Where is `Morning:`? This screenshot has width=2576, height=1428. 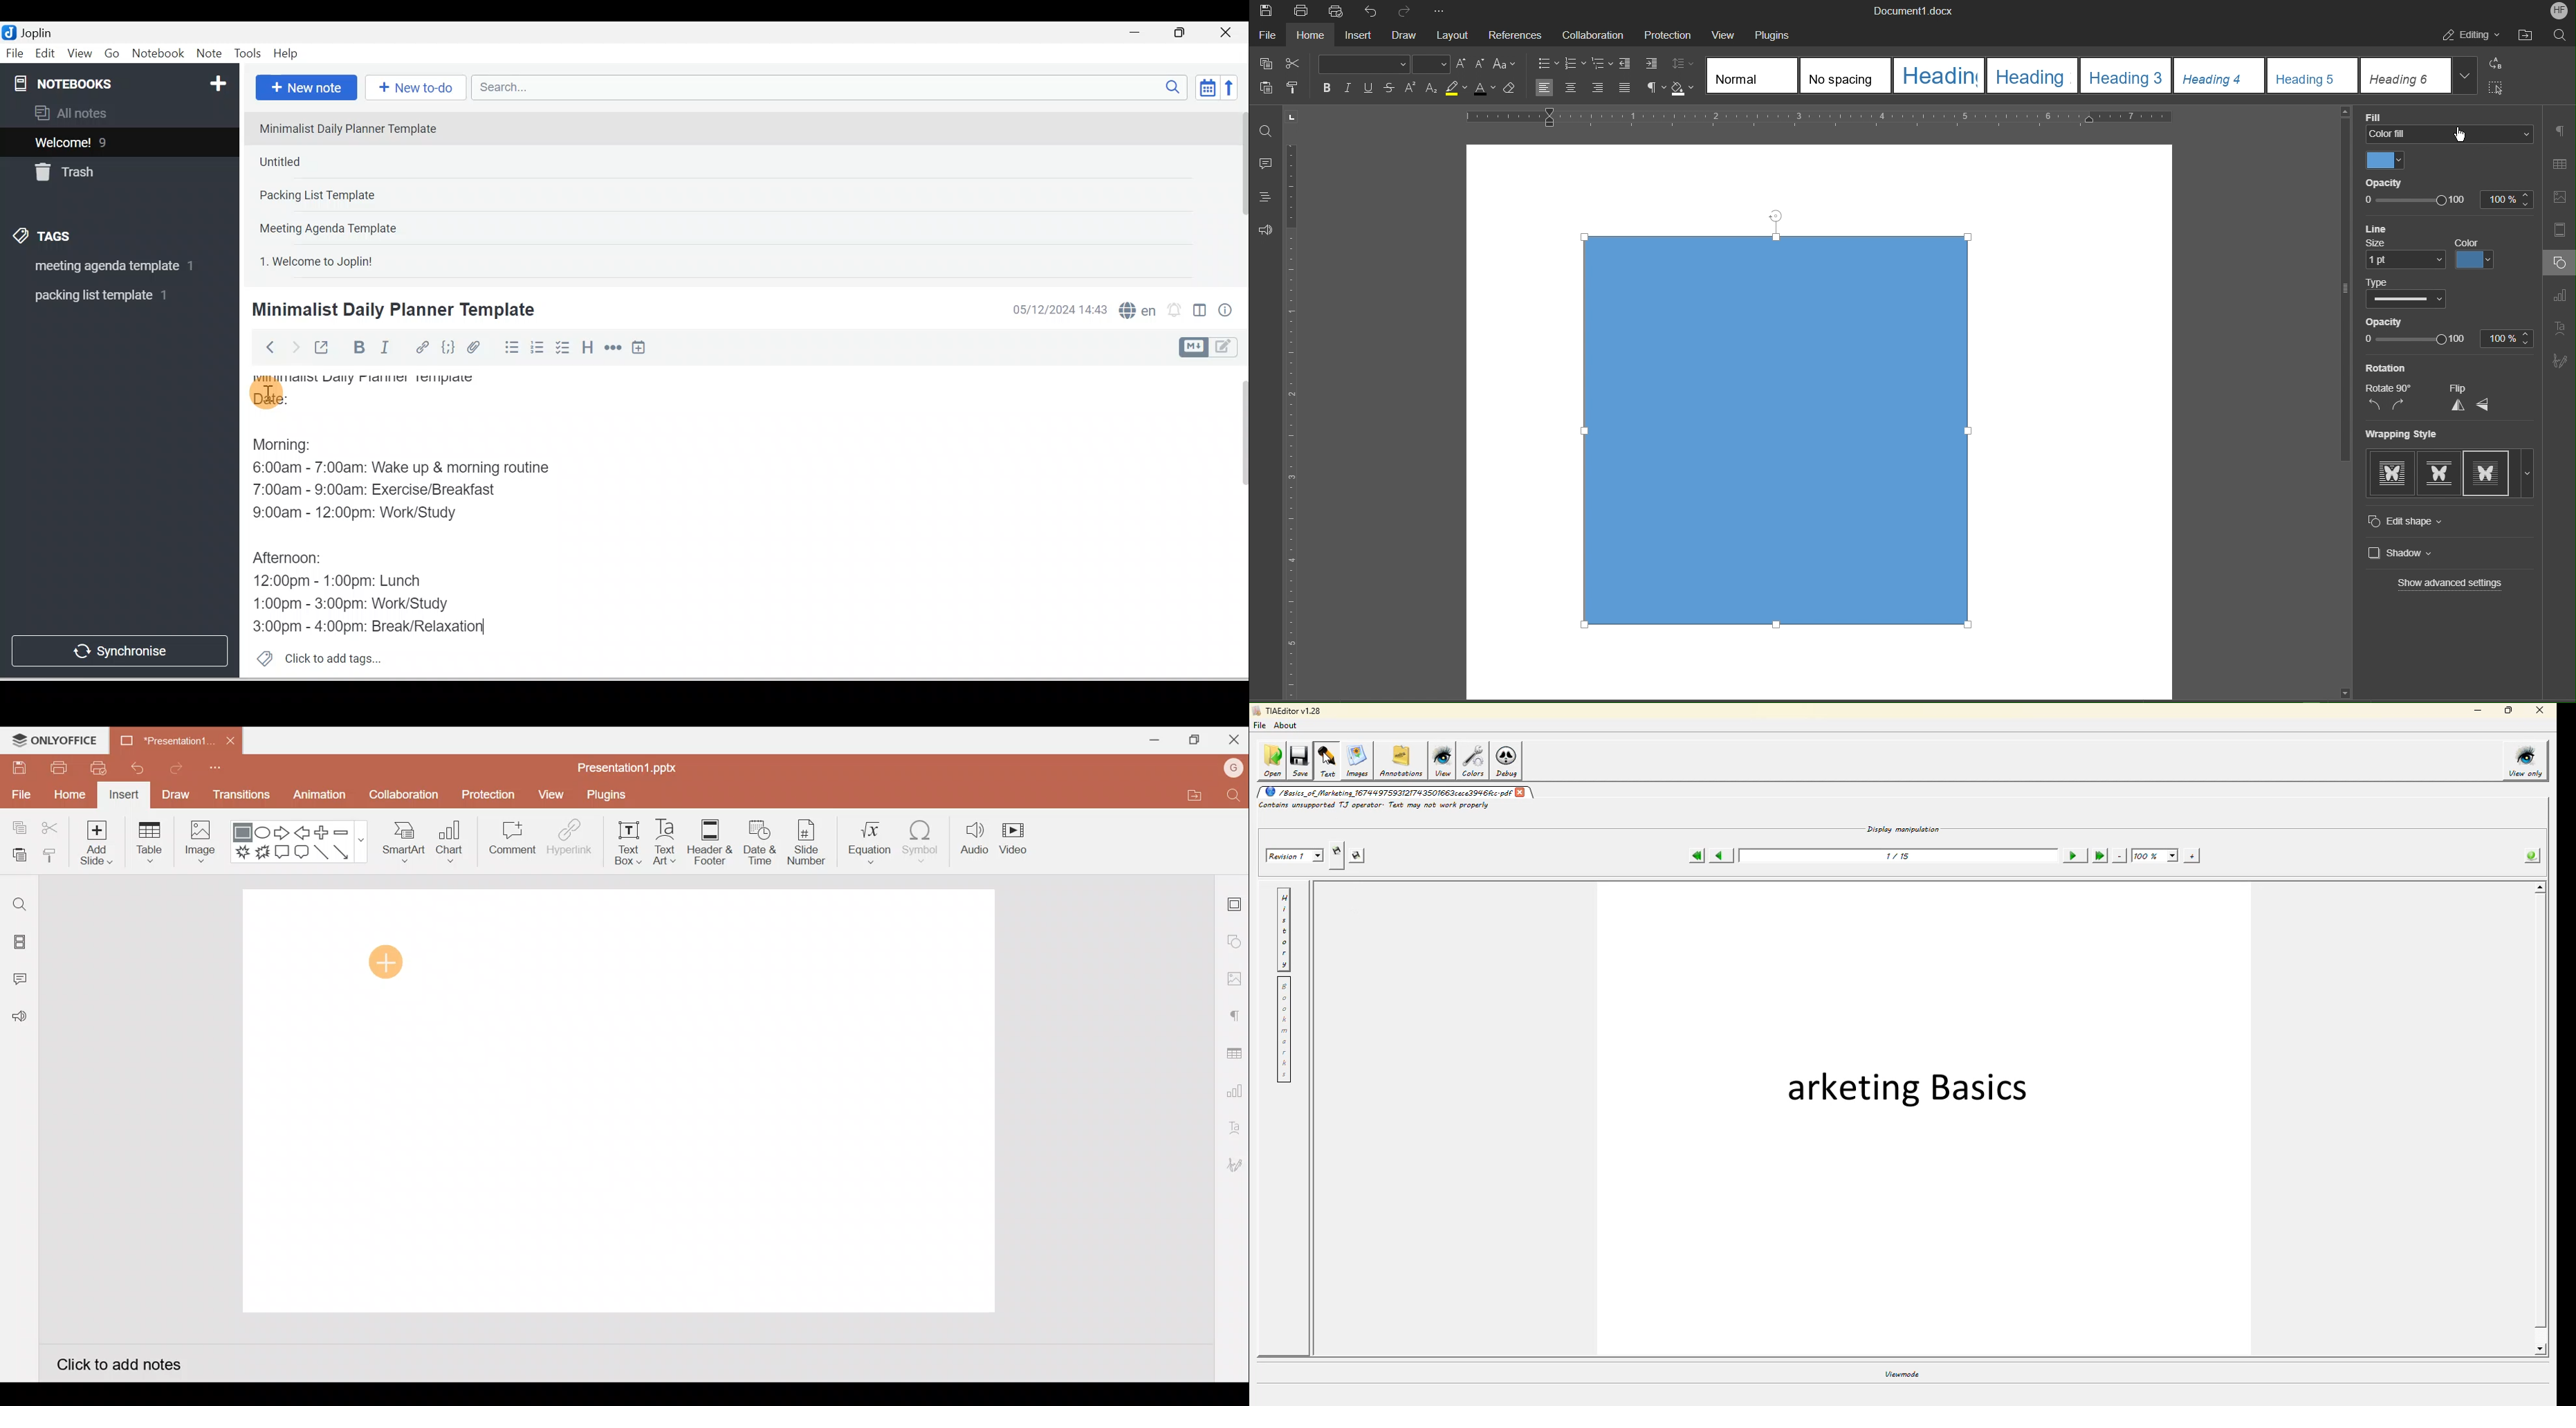
Morning: is located at coordinates (296, 448).